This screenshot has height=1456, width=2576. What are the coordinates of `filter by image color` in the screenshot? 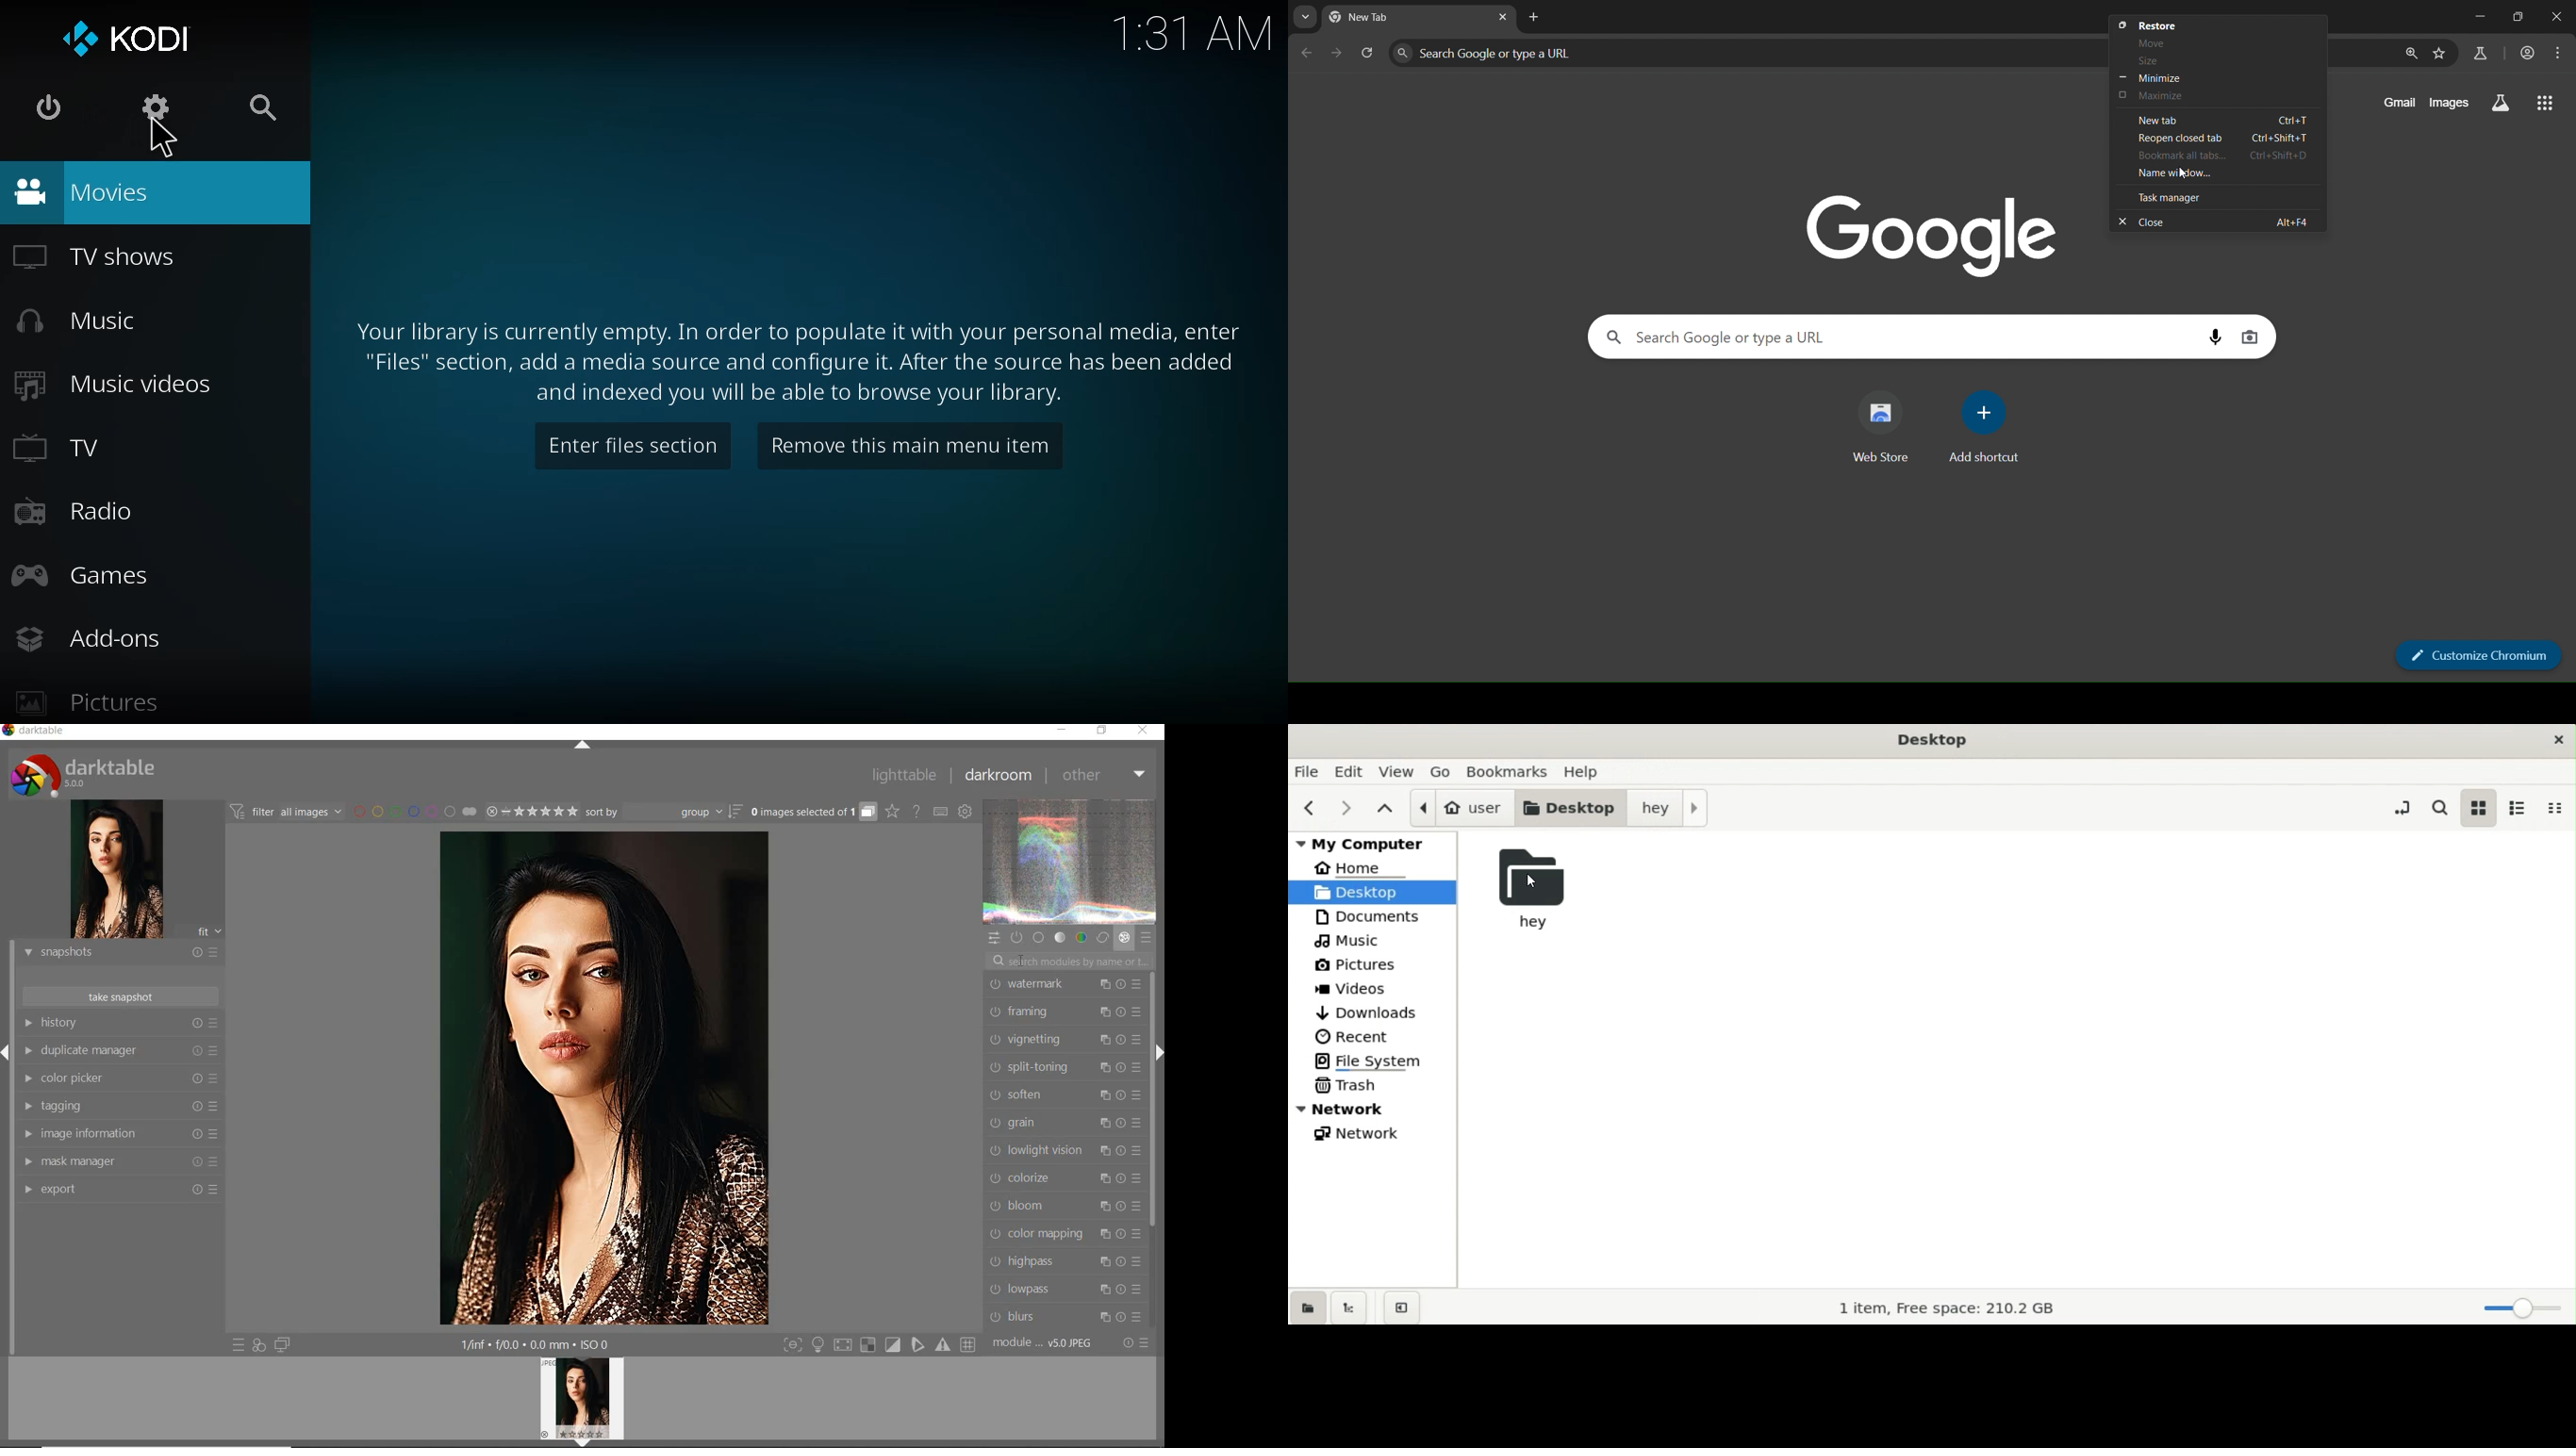 It's located at (415, 811).